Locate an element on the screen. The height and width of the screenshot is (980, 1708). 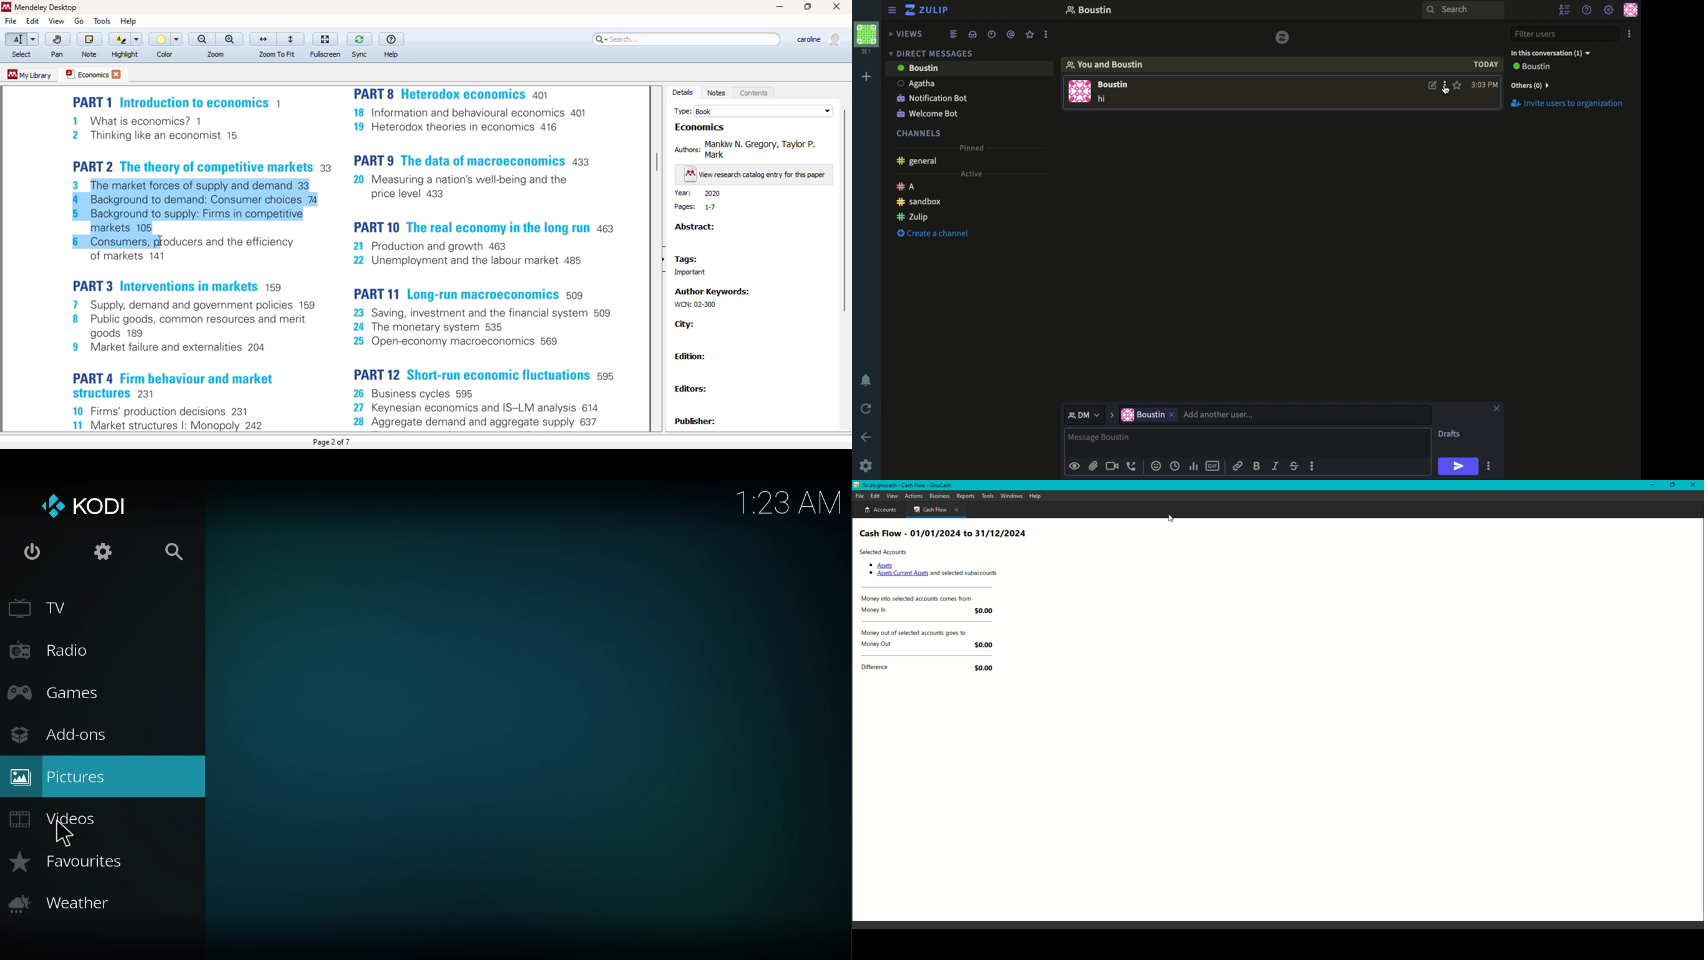
Favorite is located at coordinates (1458, 85).